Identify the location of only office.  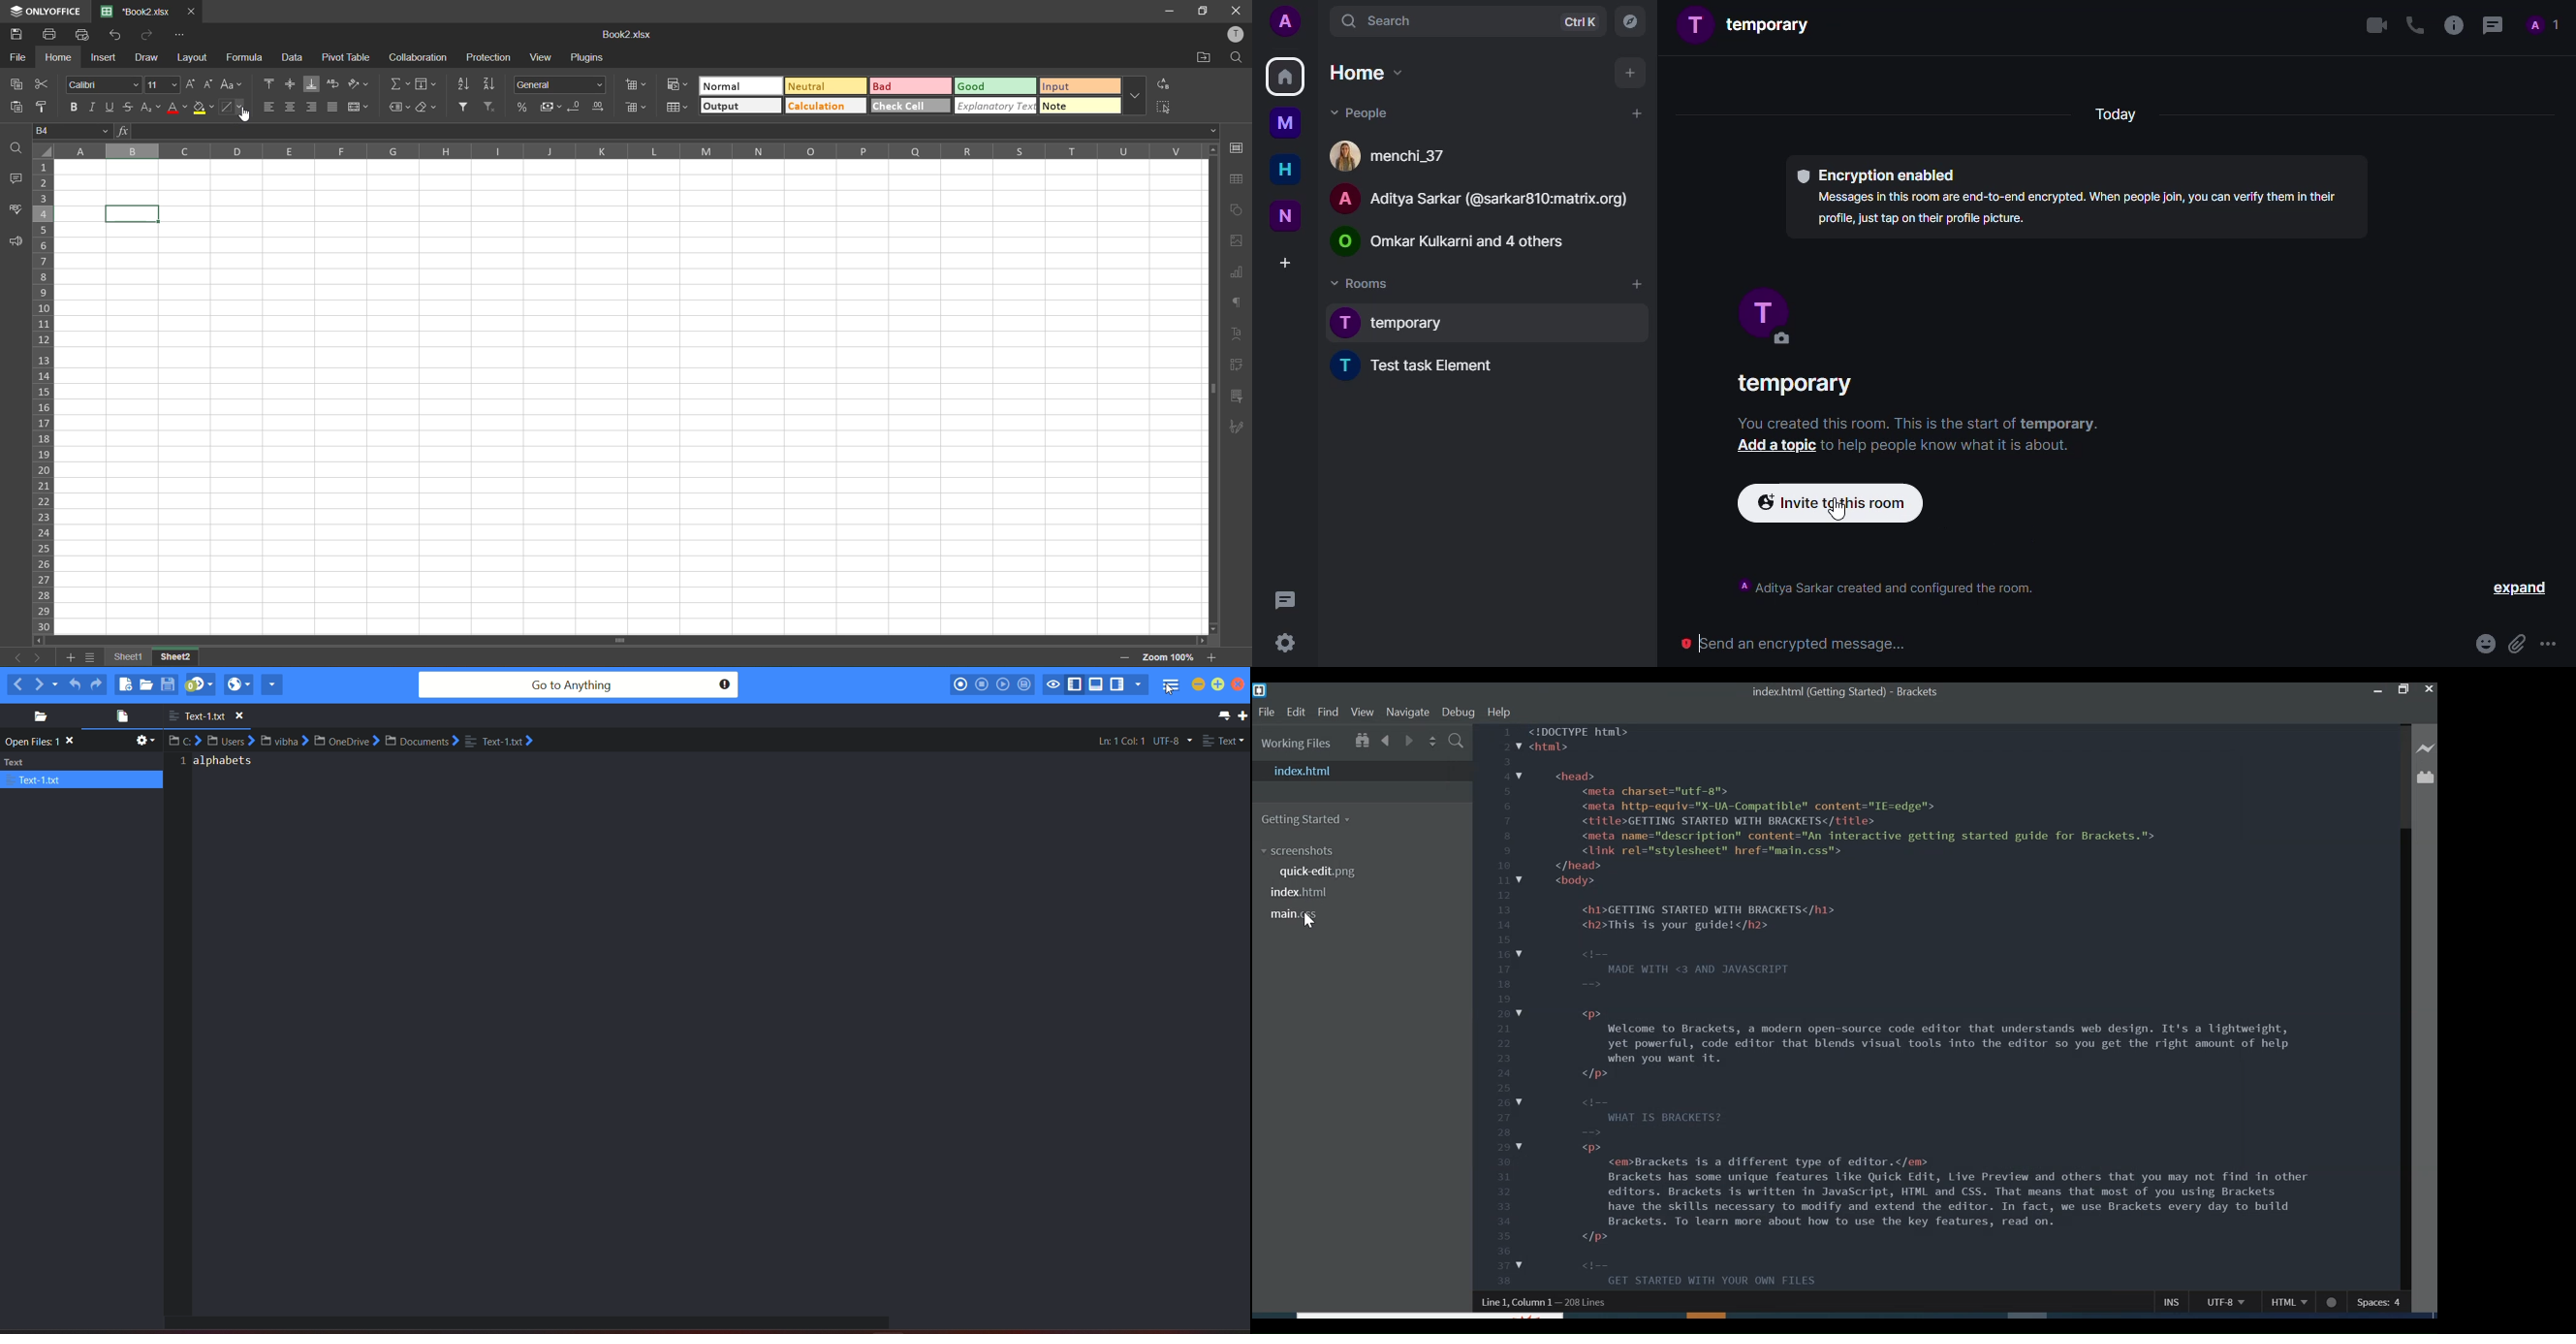
(44, 10).